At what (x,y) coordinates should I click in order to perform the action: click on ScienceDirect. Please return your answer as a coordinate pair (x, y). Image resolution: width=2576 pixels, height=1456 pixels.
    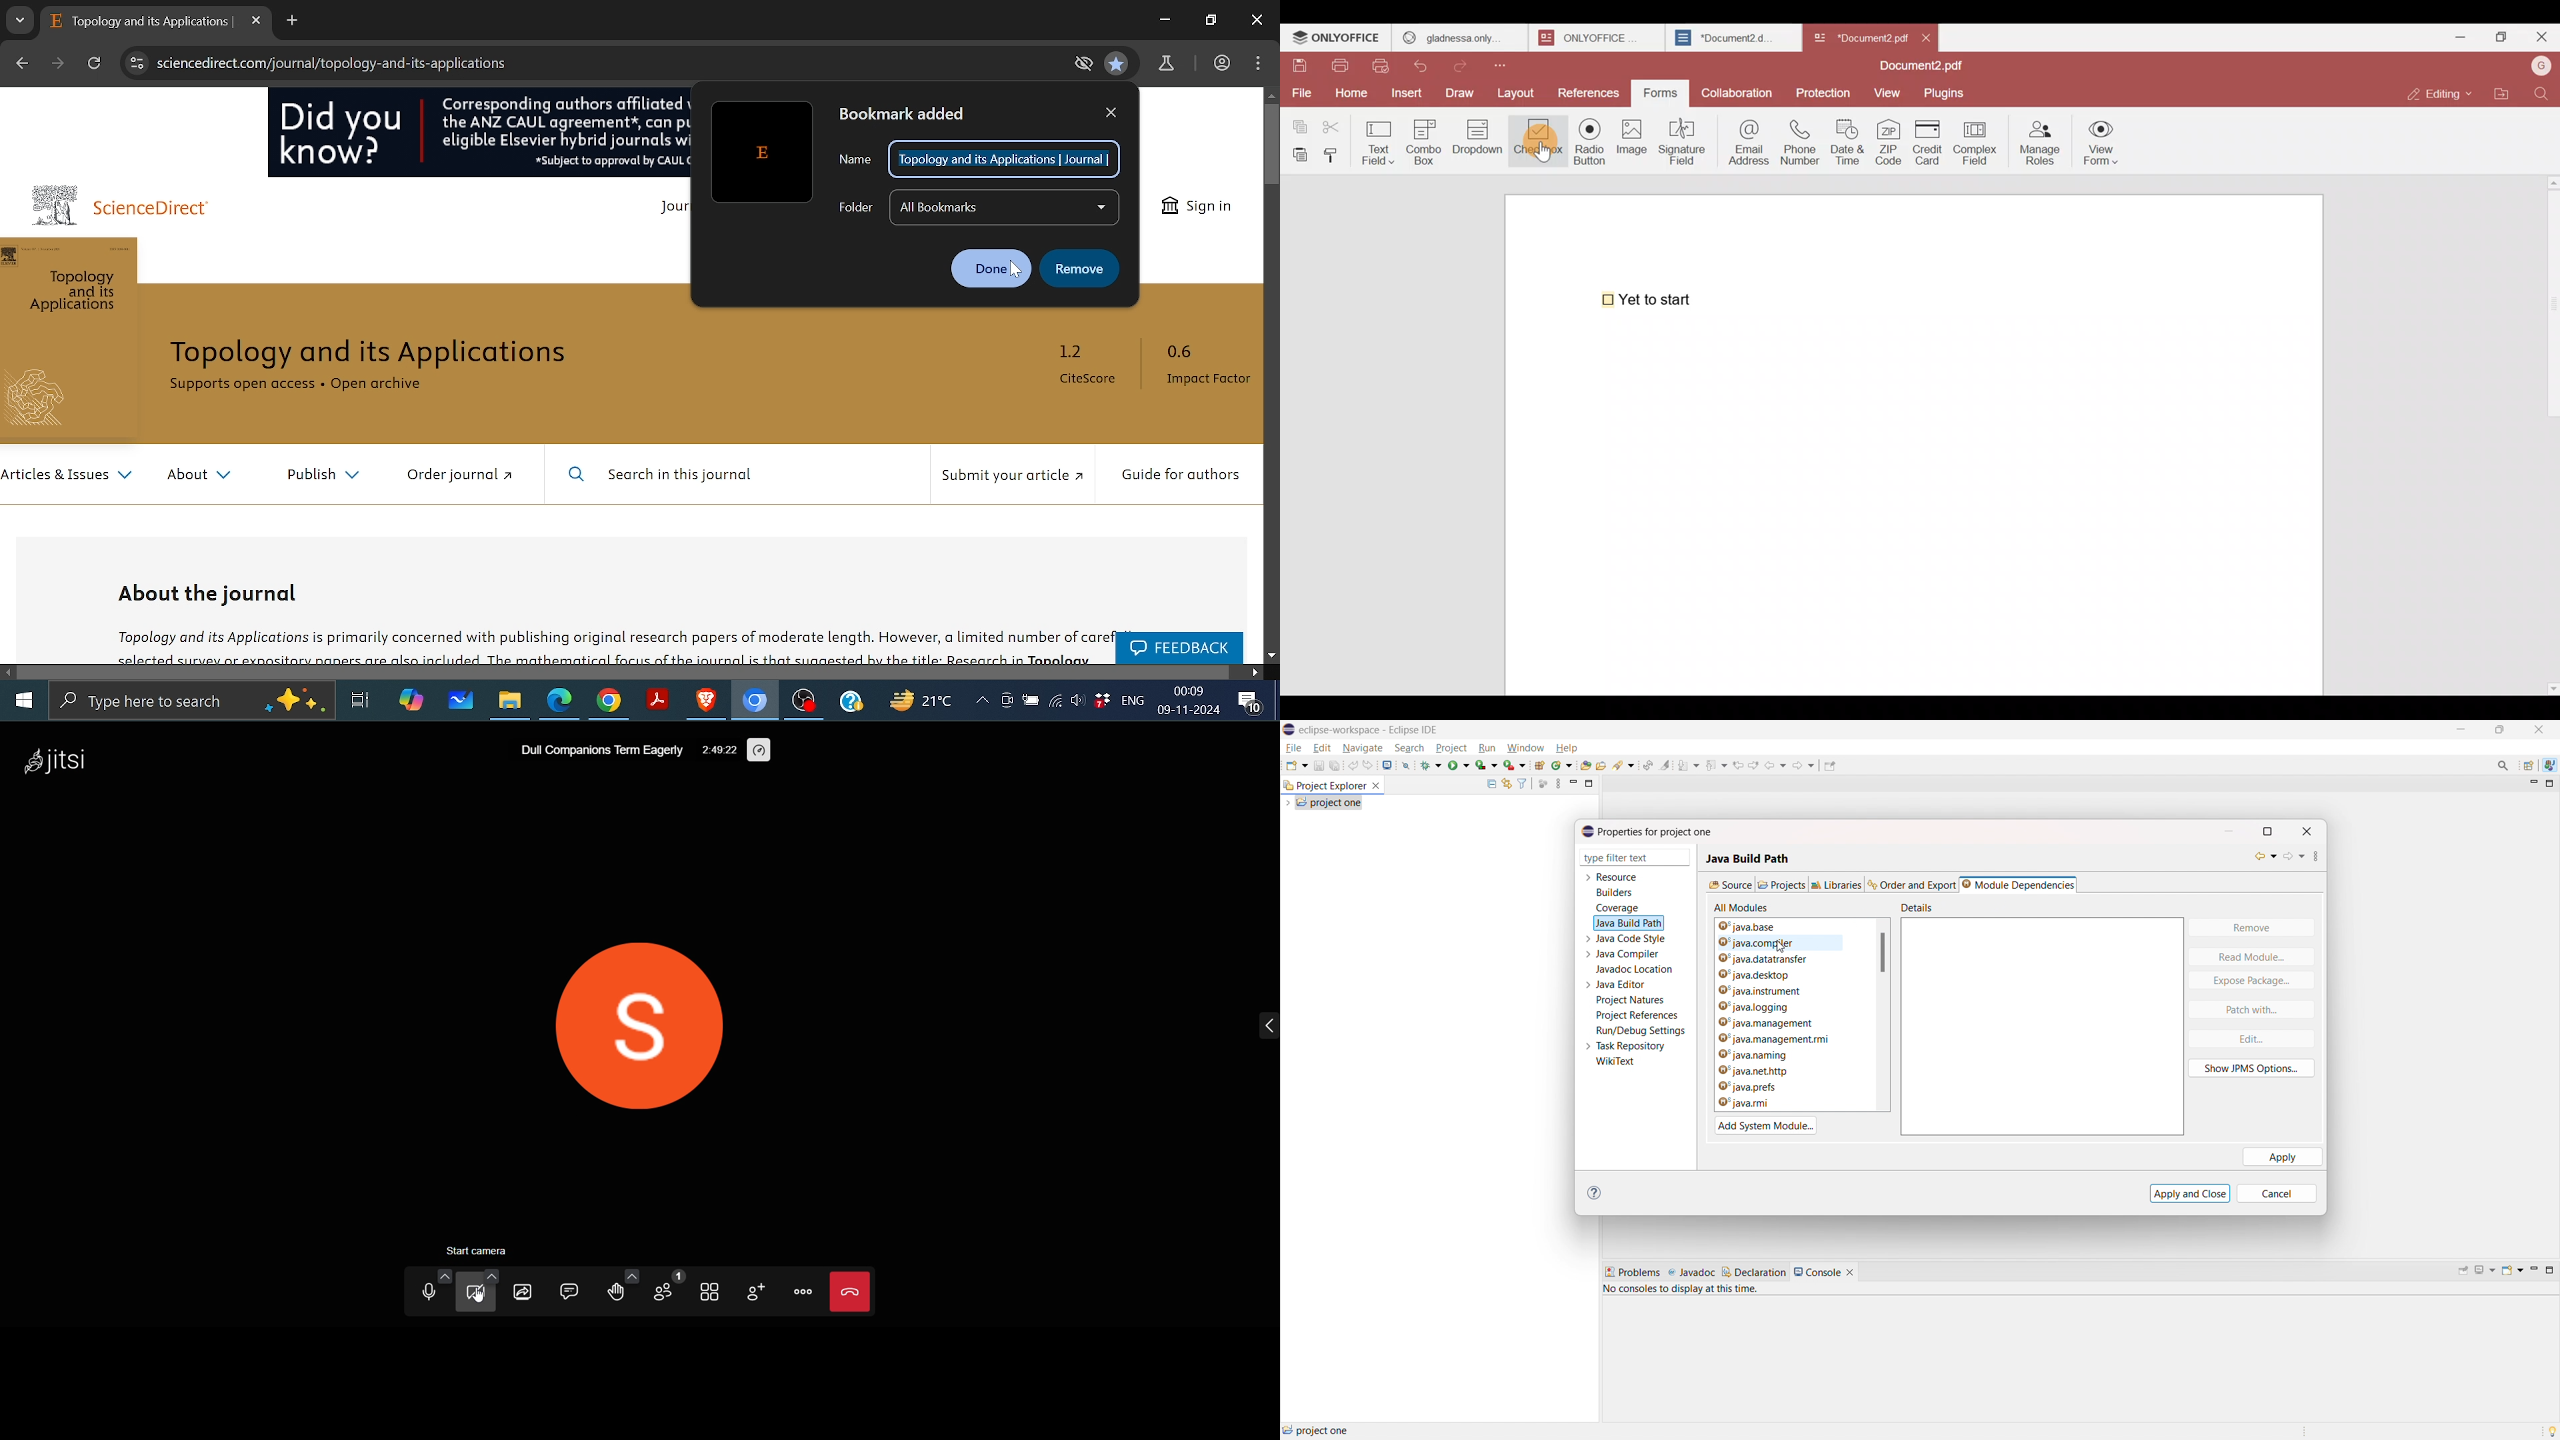
    Looking at the image, I should click on (163, 210).